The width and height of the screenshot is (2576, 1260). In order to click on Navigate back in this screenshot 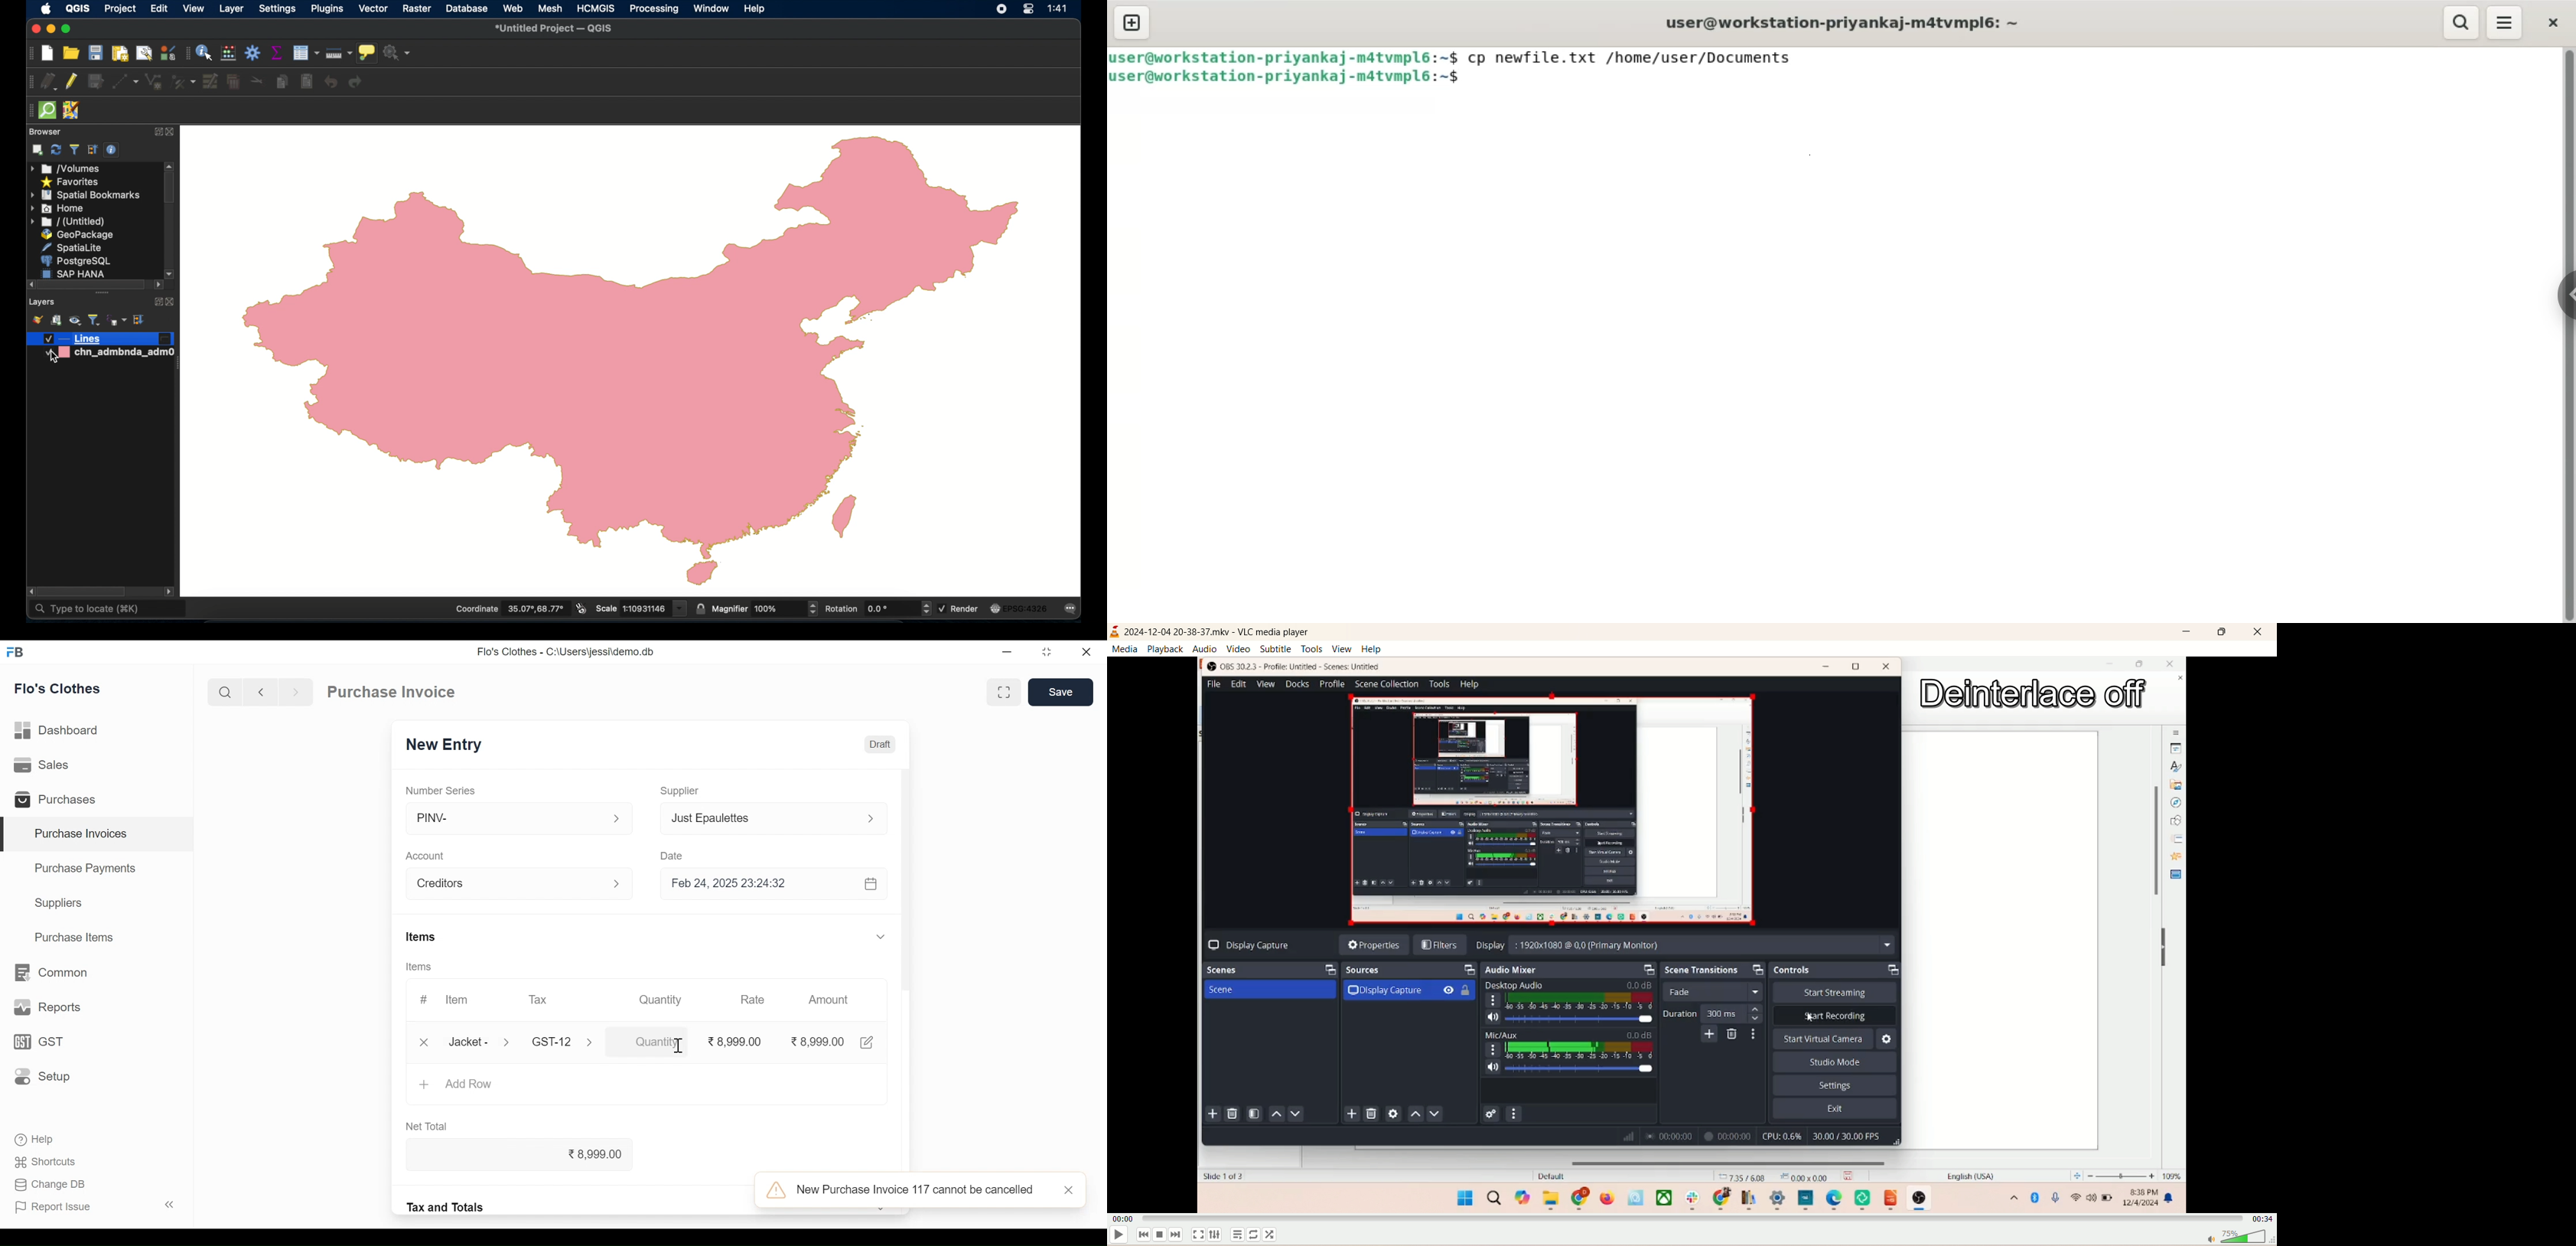, I will do `click(258, 692)`.